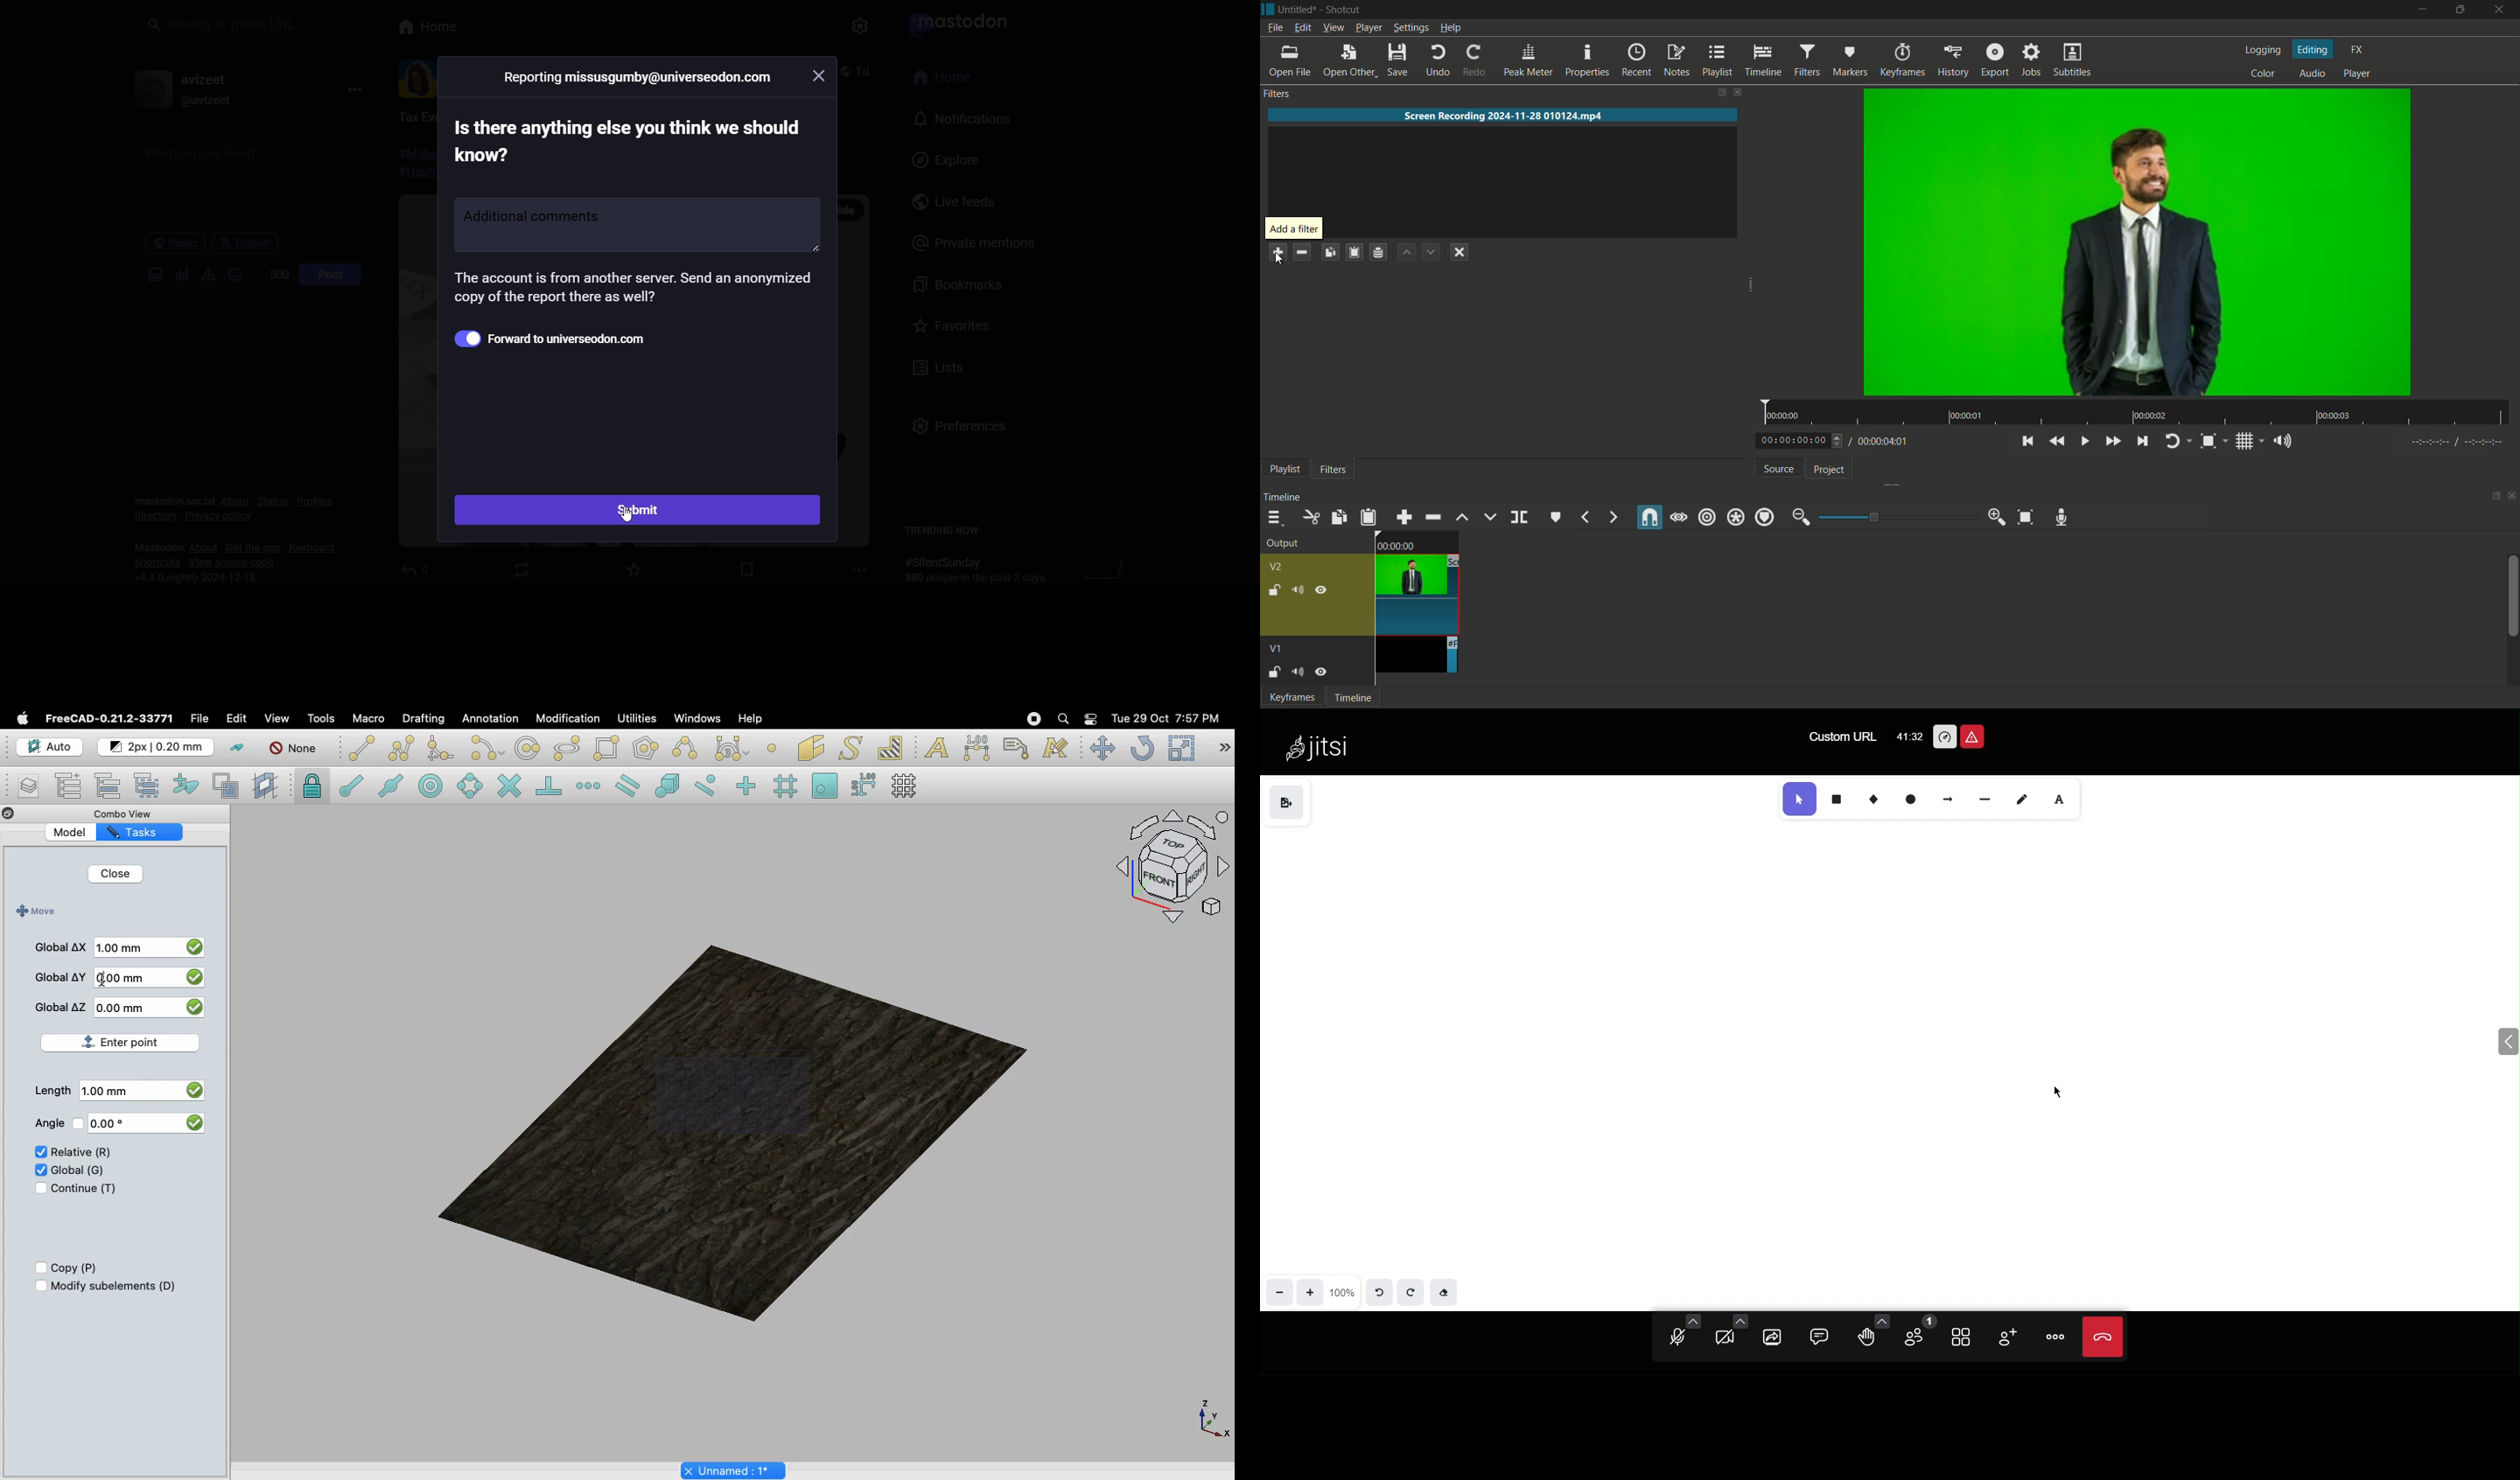 The height and width of the screenshot is (1484, 2520). I want to click on File, so click(200, 719).